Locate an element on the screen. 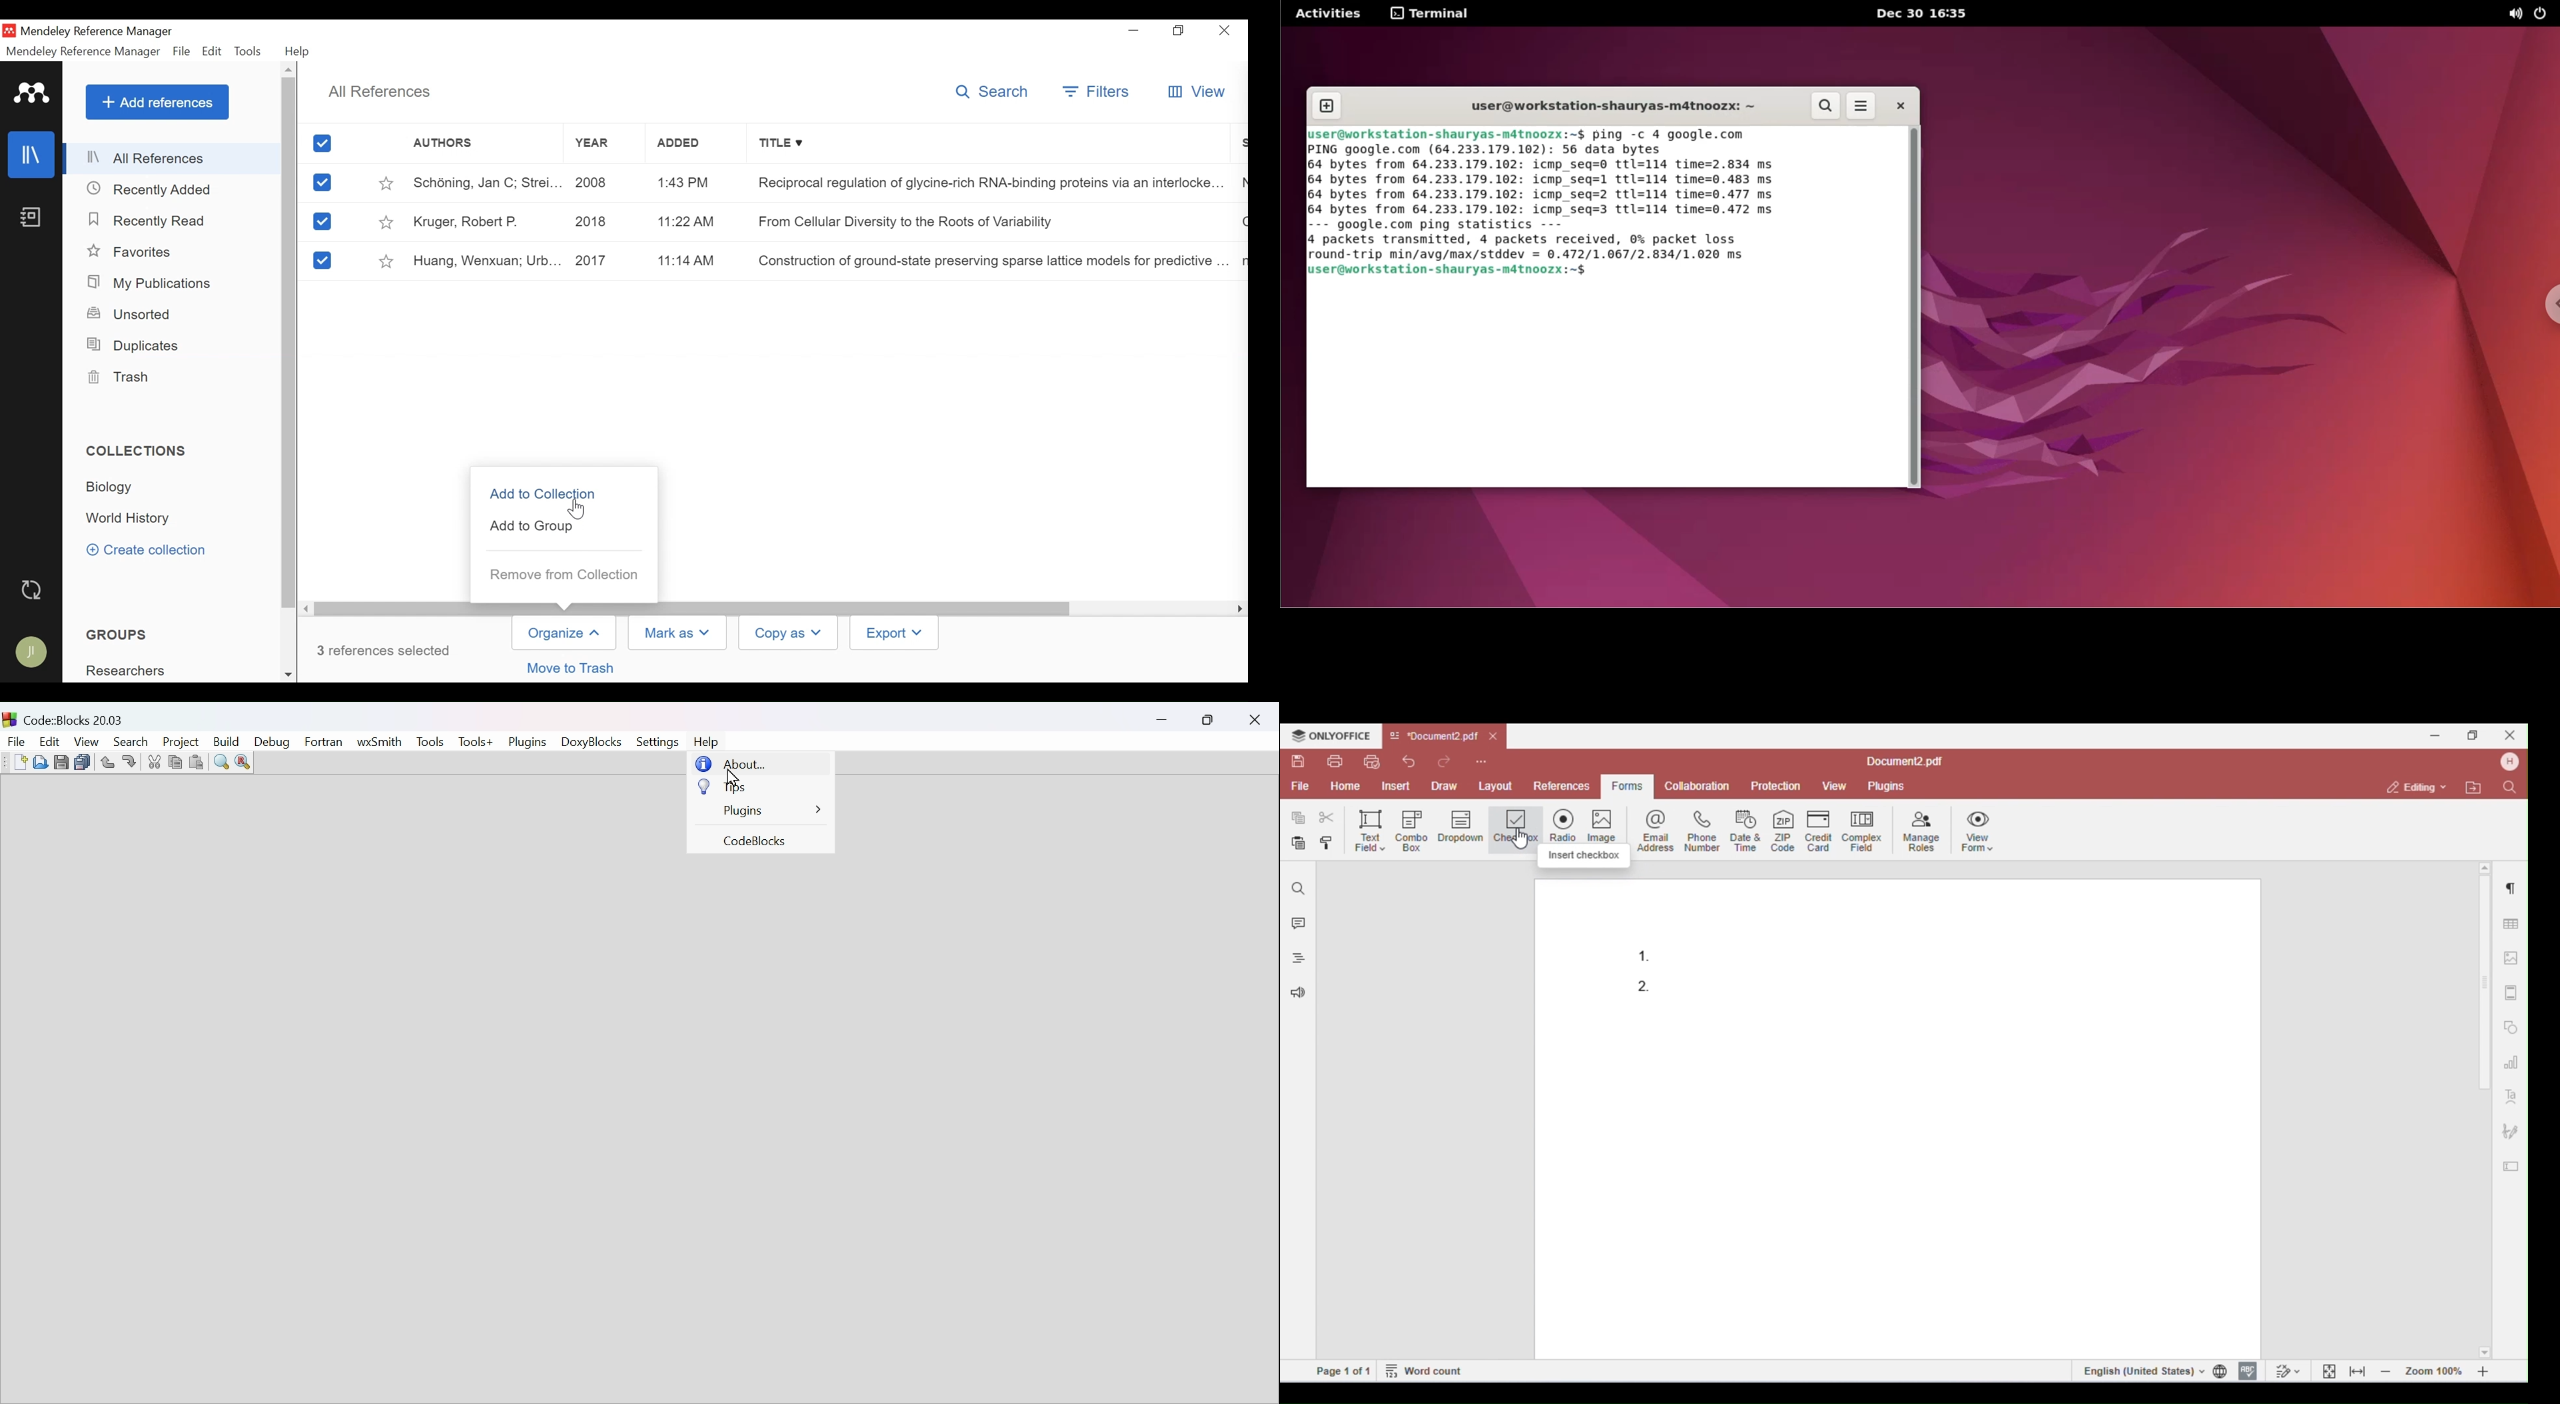 Image resolution: width=2576 pixels, height=1428 pixels. Year is located at coordinates (606, 146).